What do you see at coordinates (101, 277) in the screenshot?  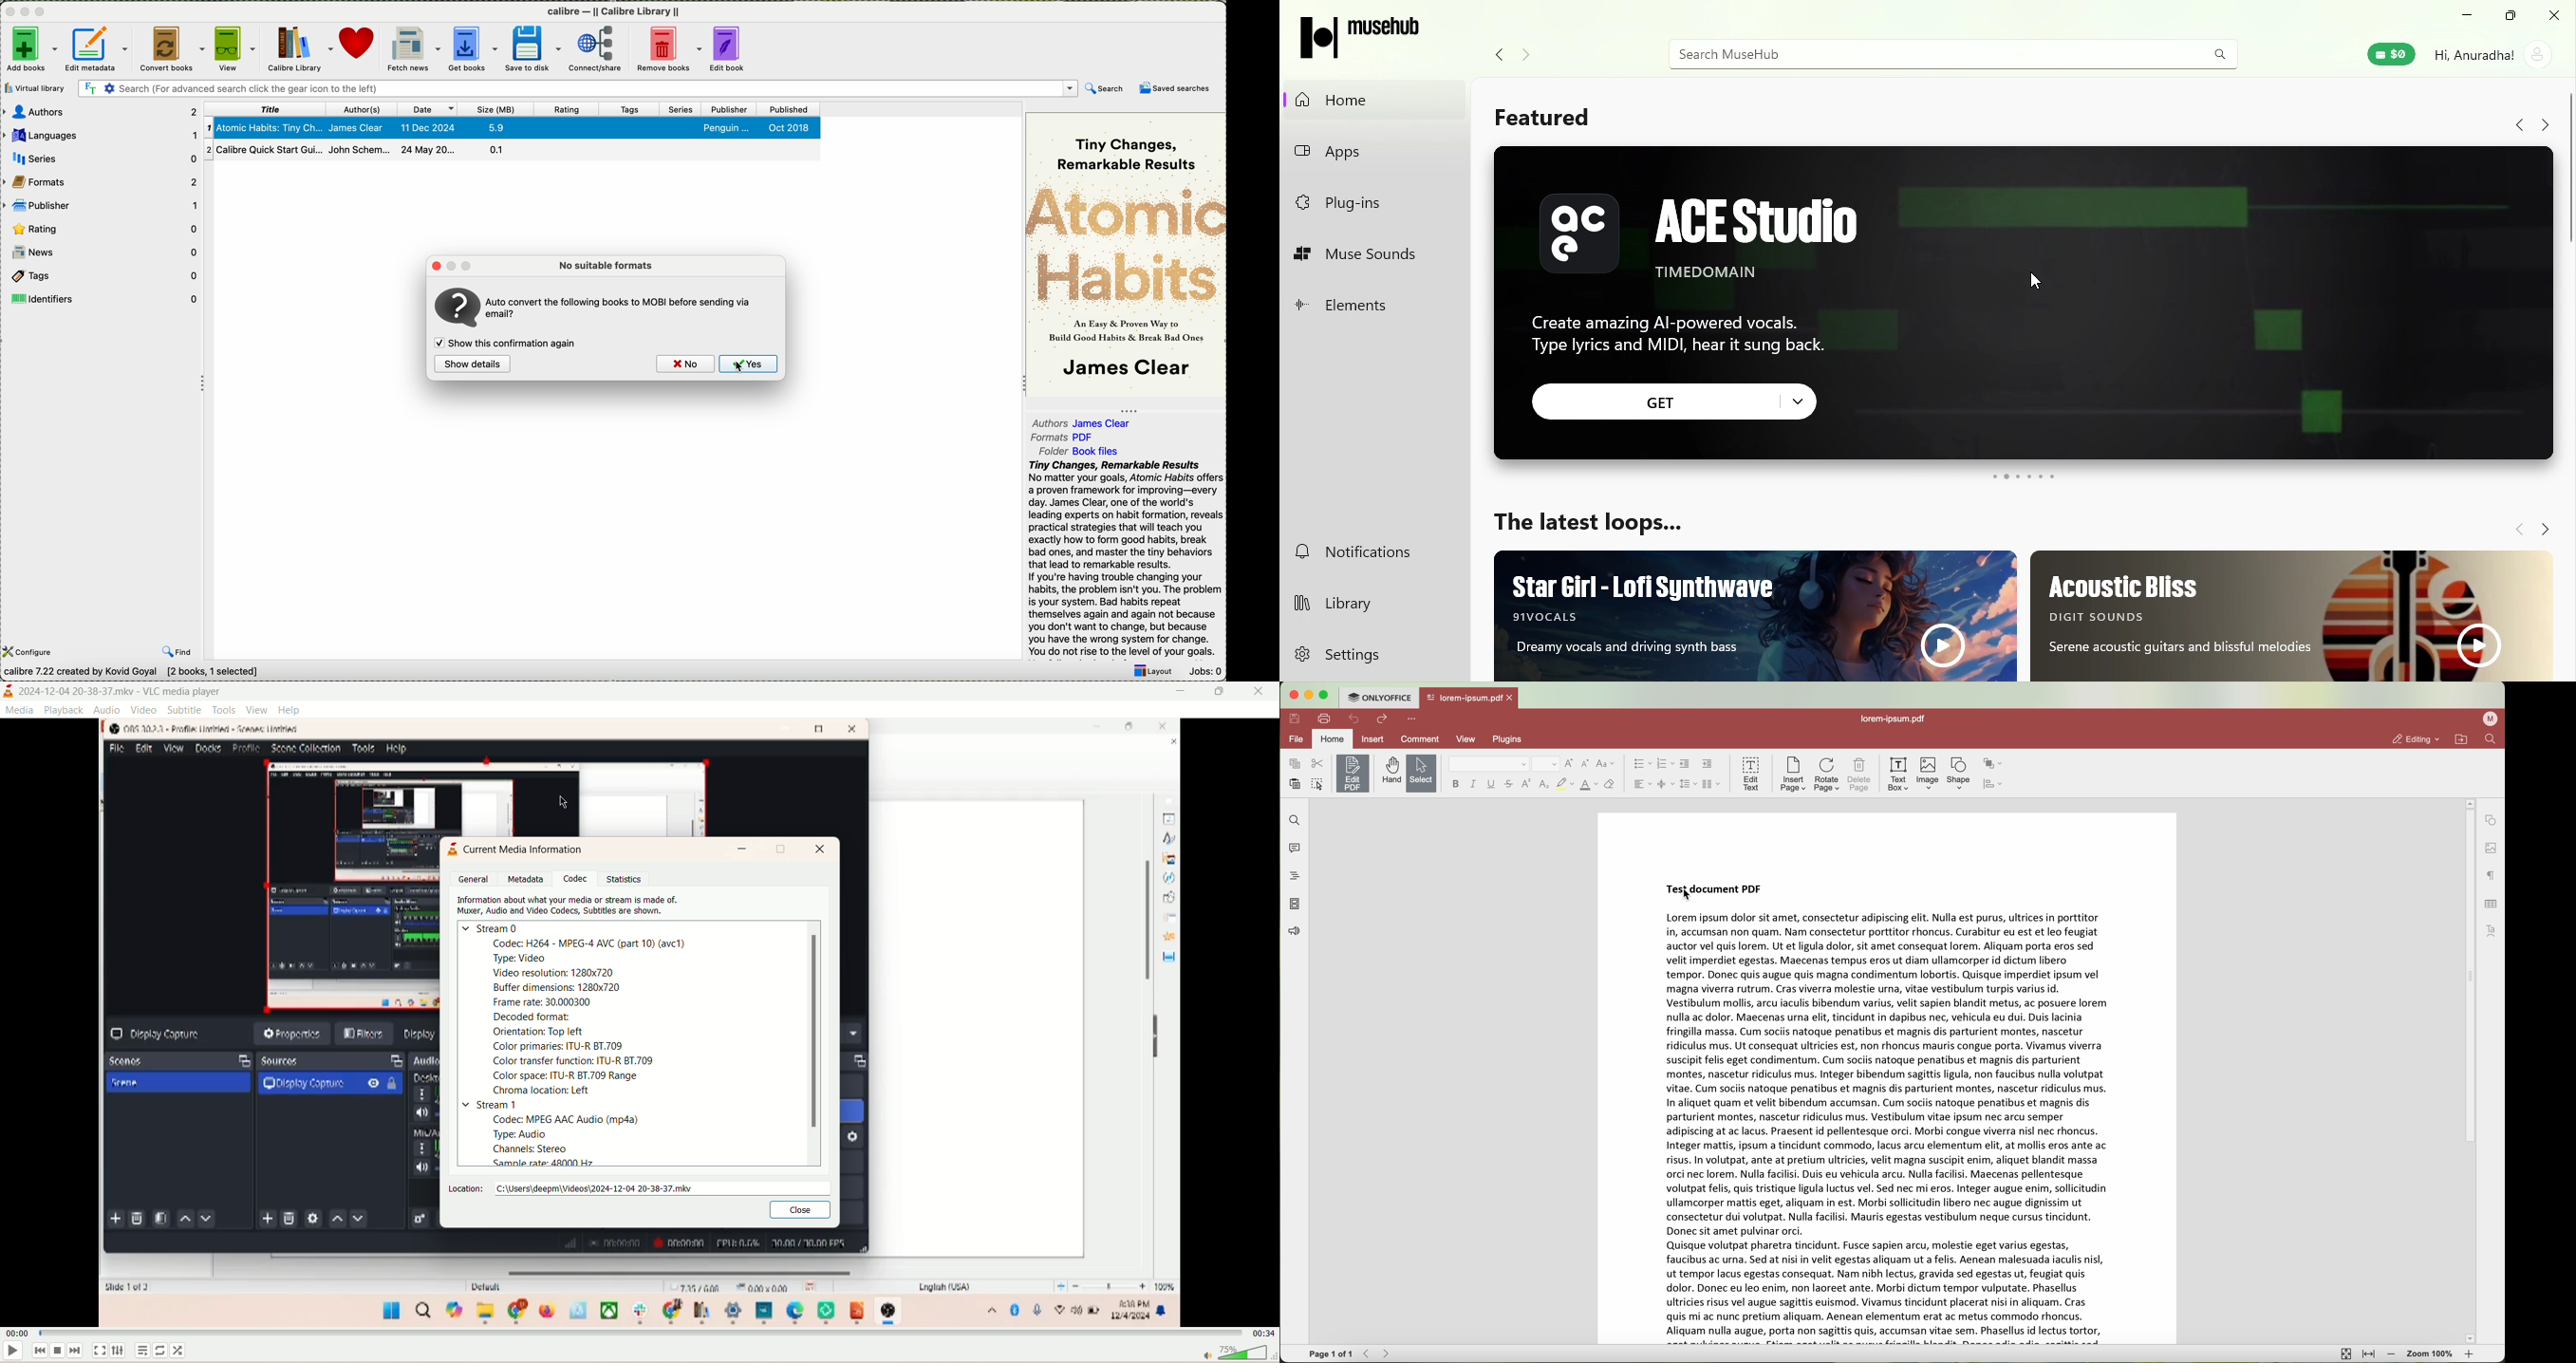 I see `tags` at bounding box center [101, 277].